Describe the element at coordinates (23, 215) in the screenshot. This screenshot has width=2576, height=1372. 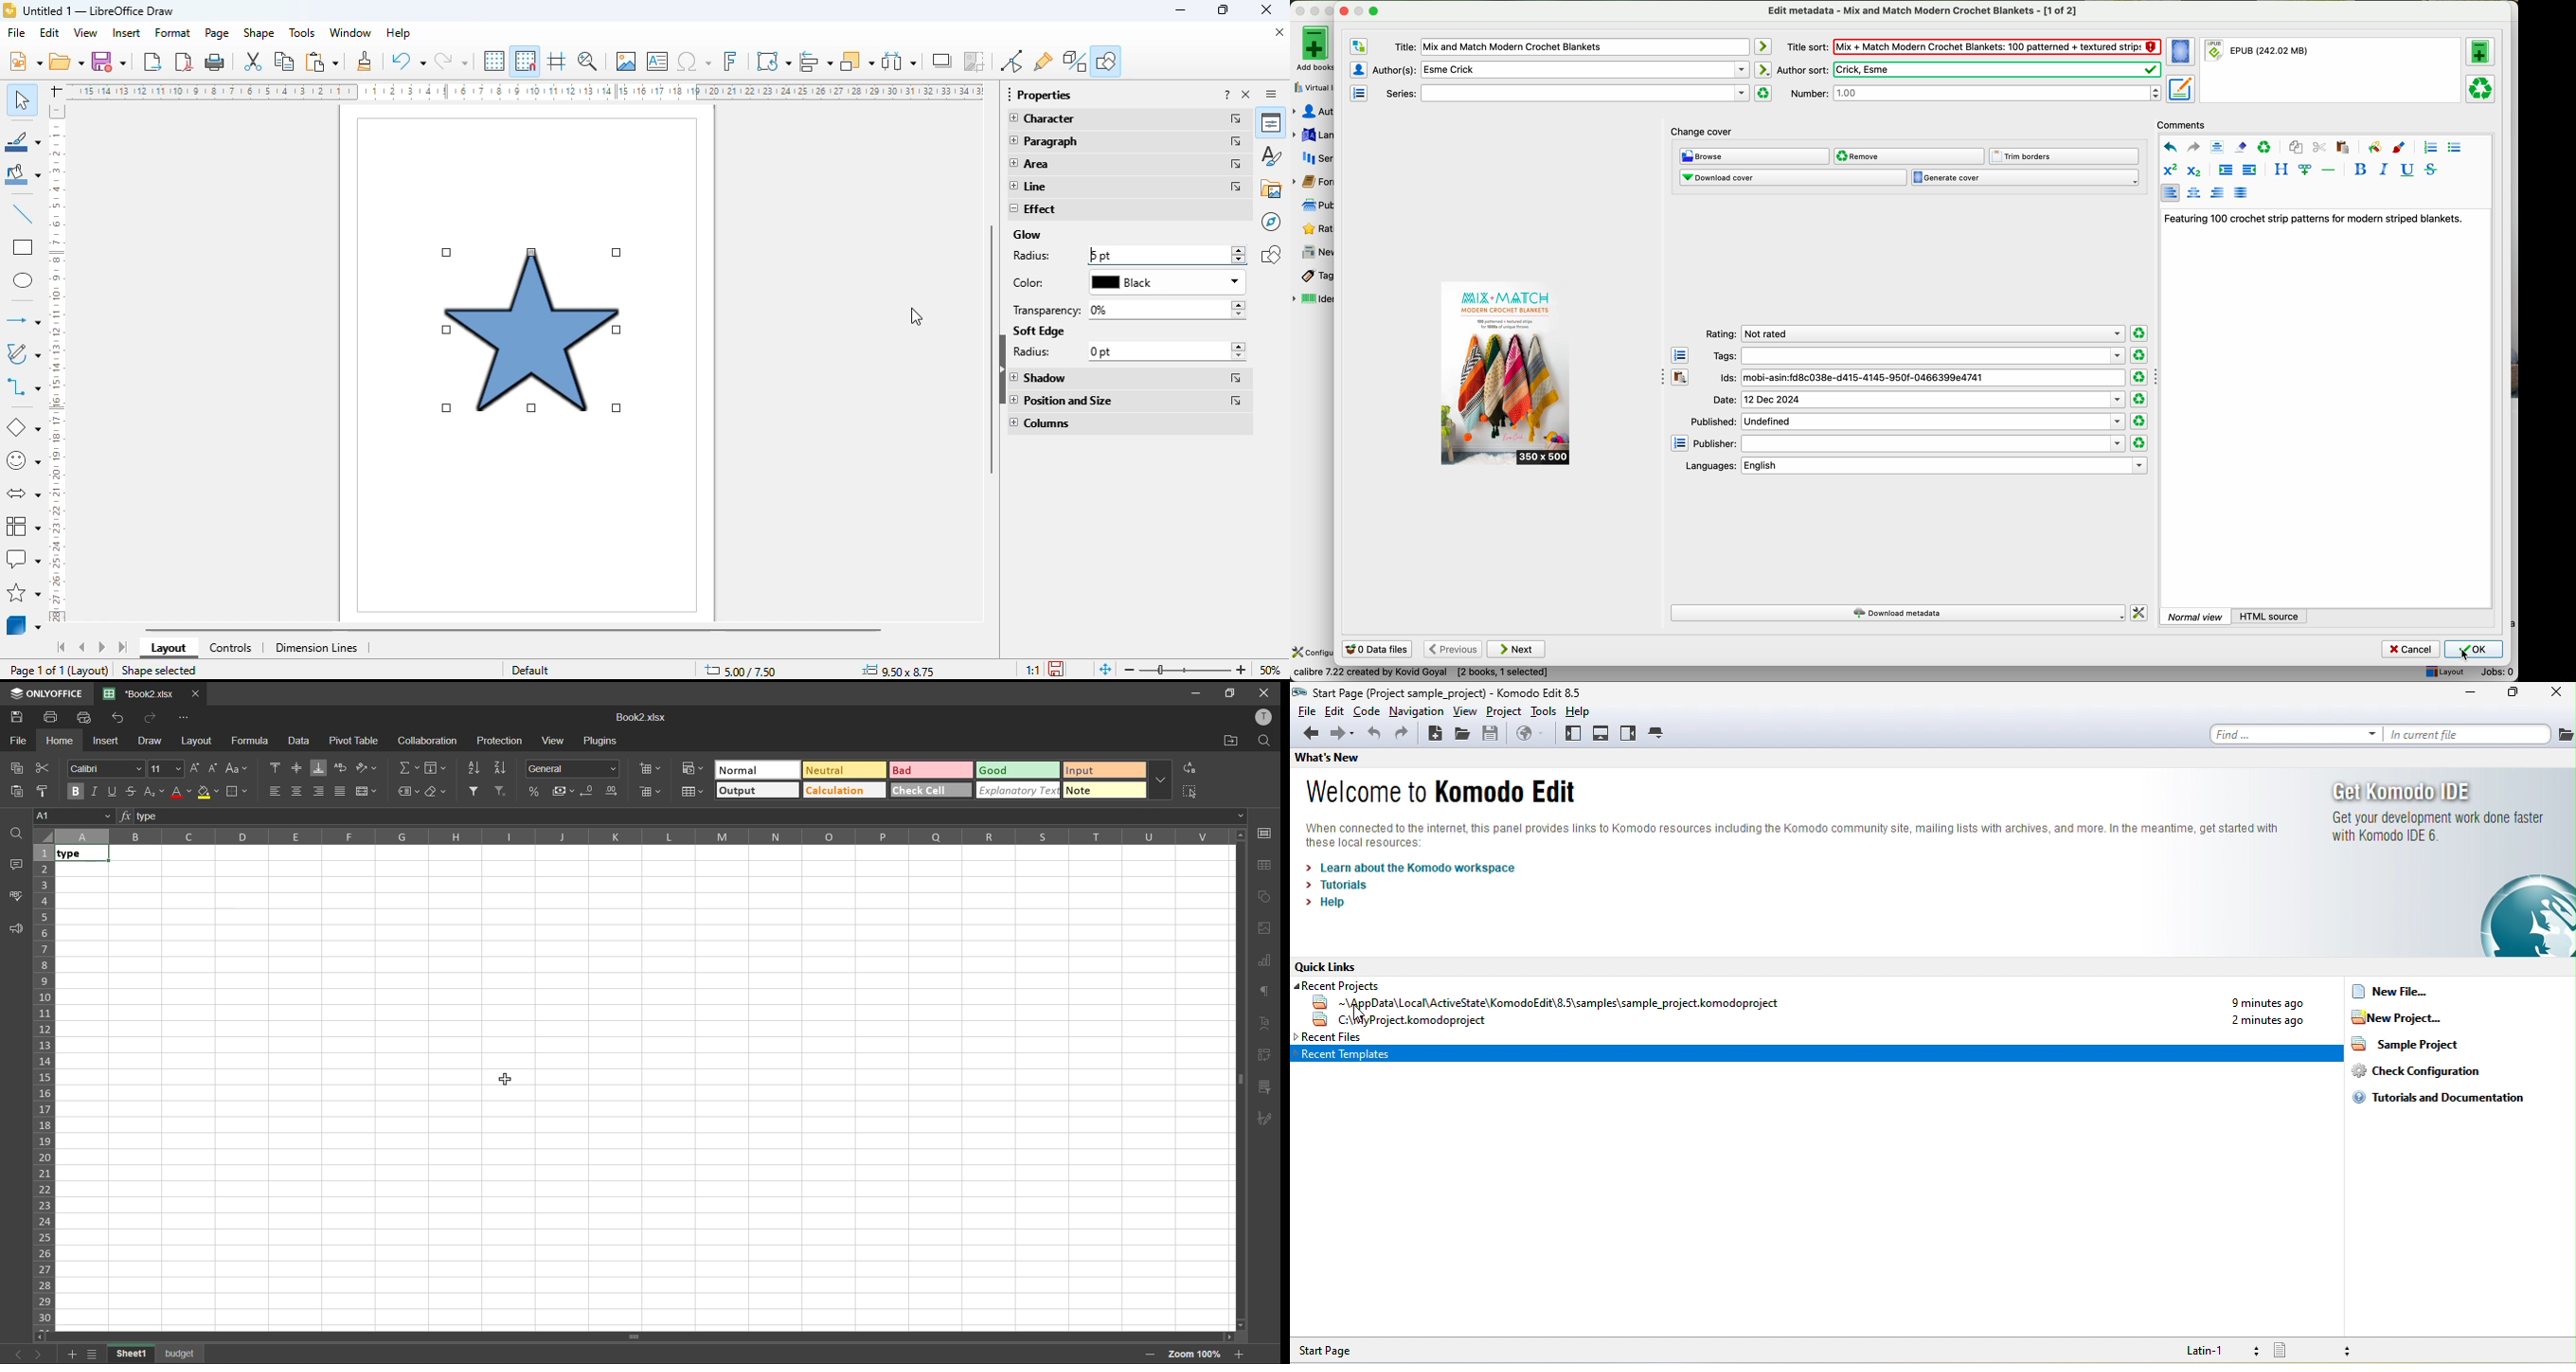
I see `insert line` at that location.